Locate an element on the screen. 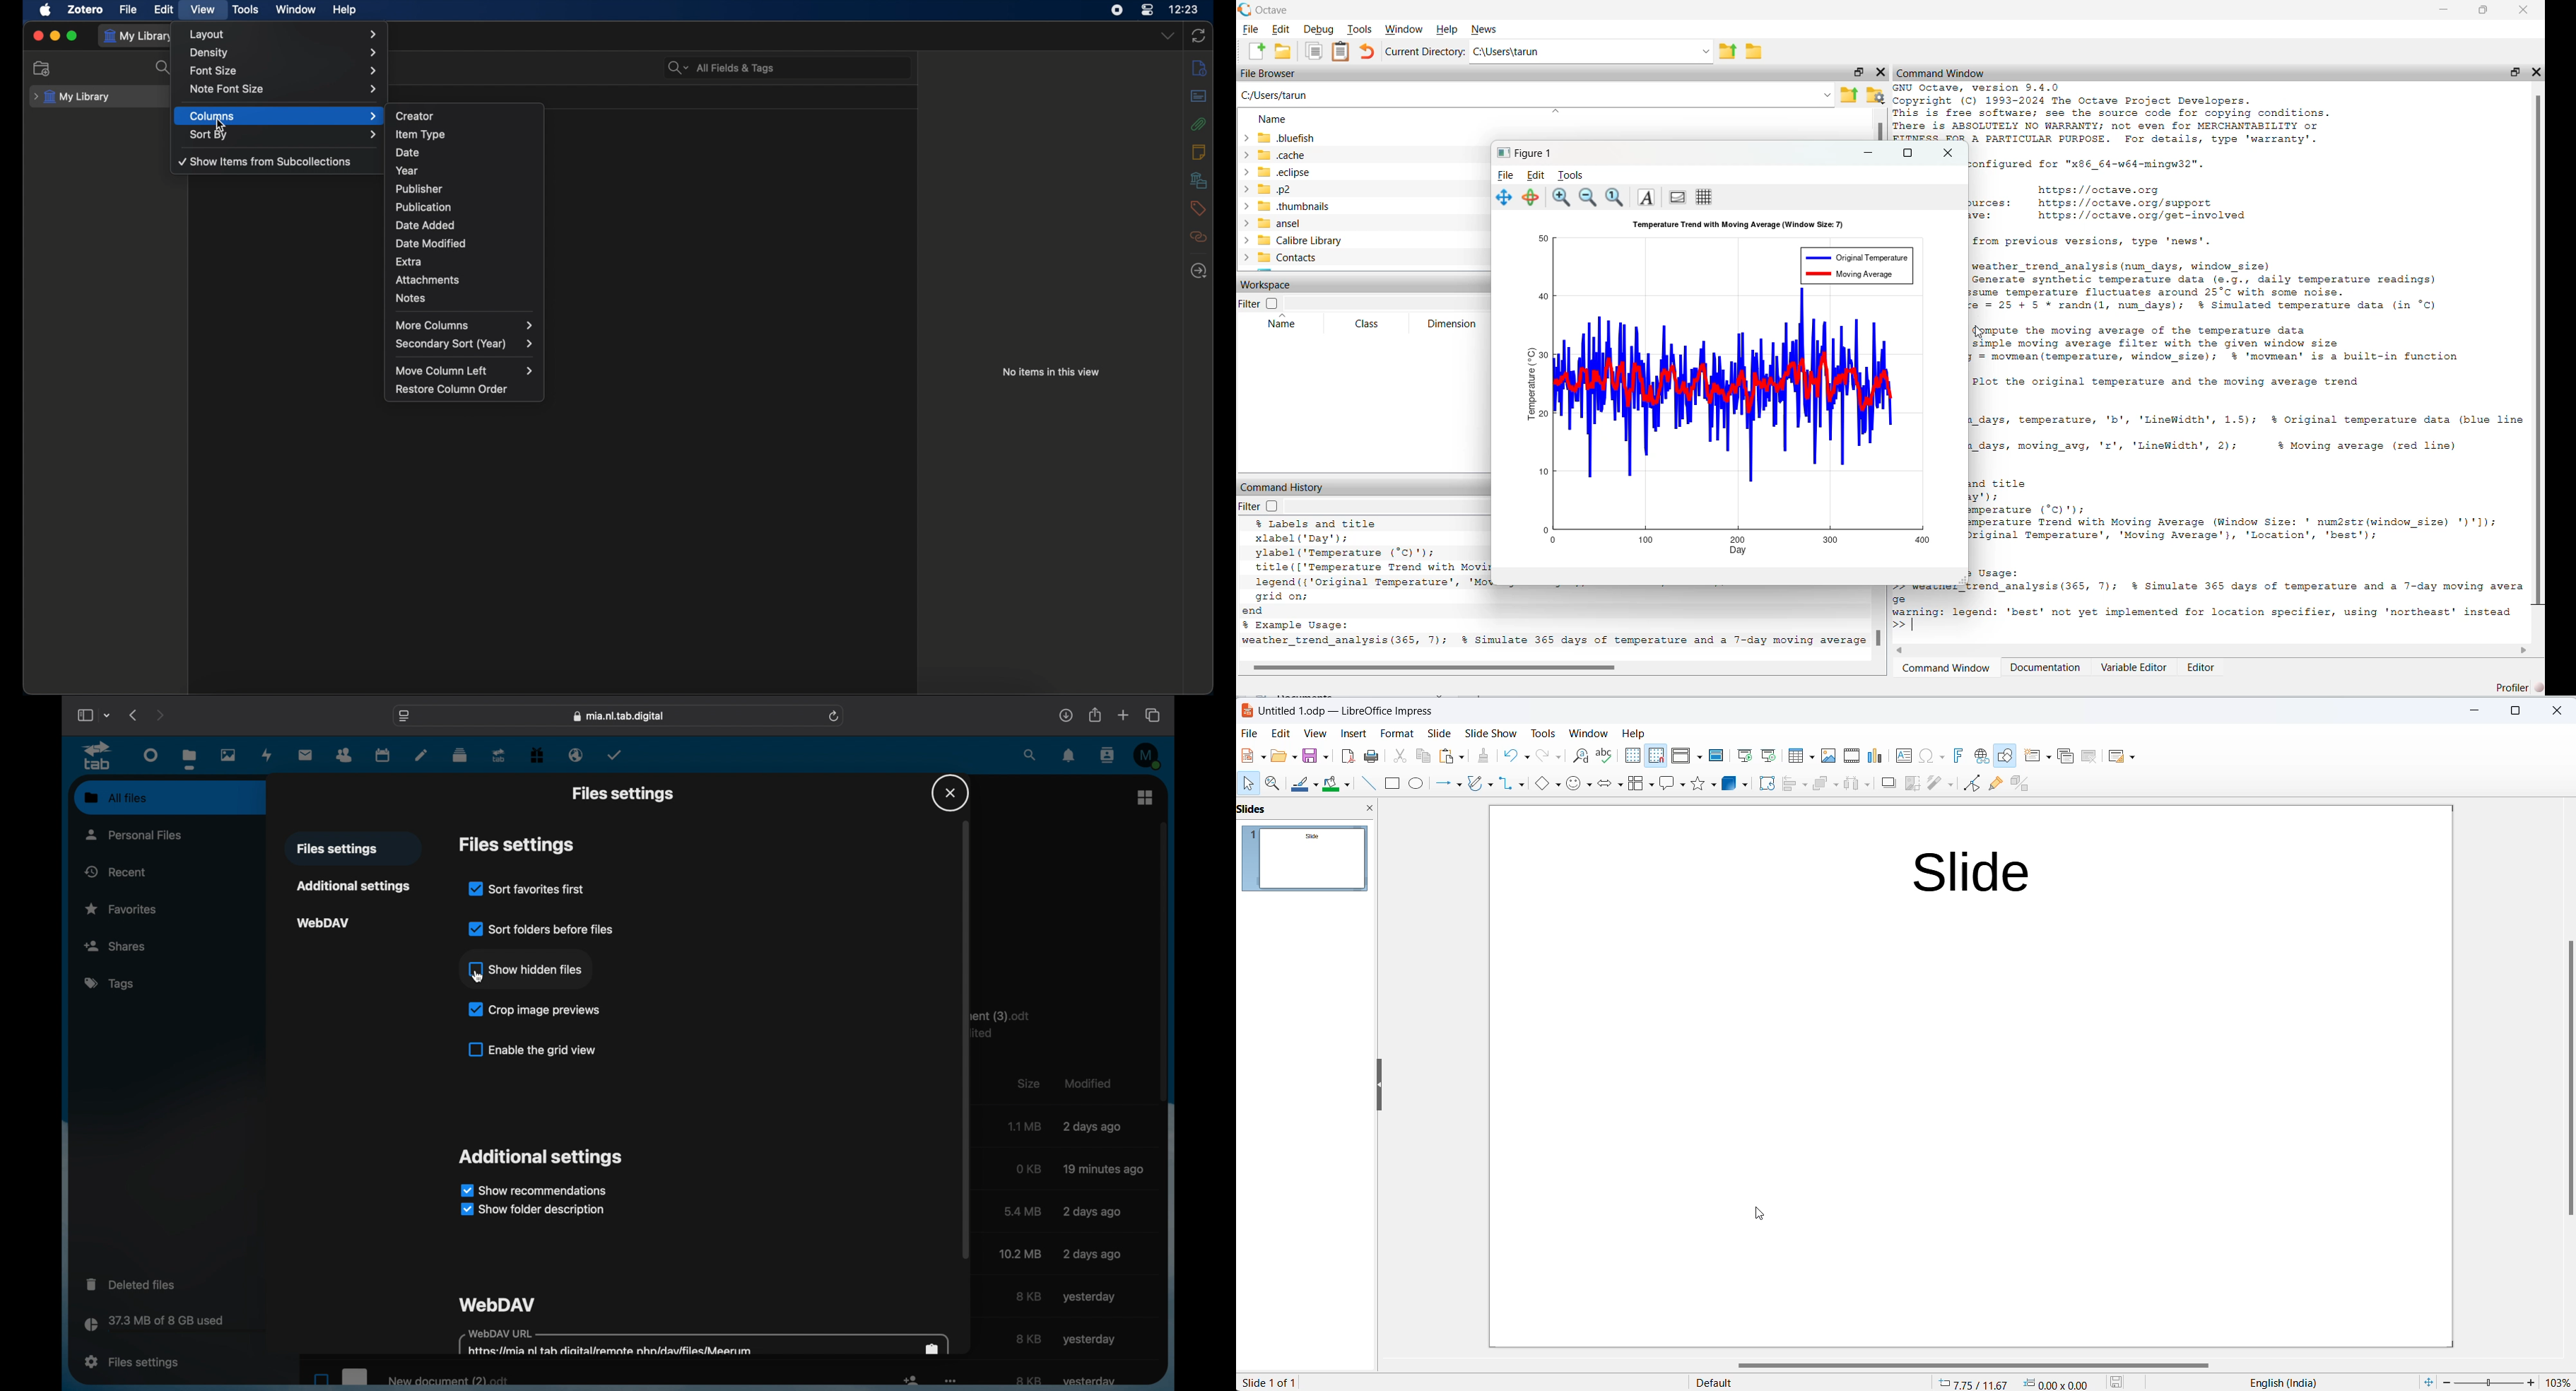 The image size is (2576, 1400). apple is located at coordinates (46, 10).